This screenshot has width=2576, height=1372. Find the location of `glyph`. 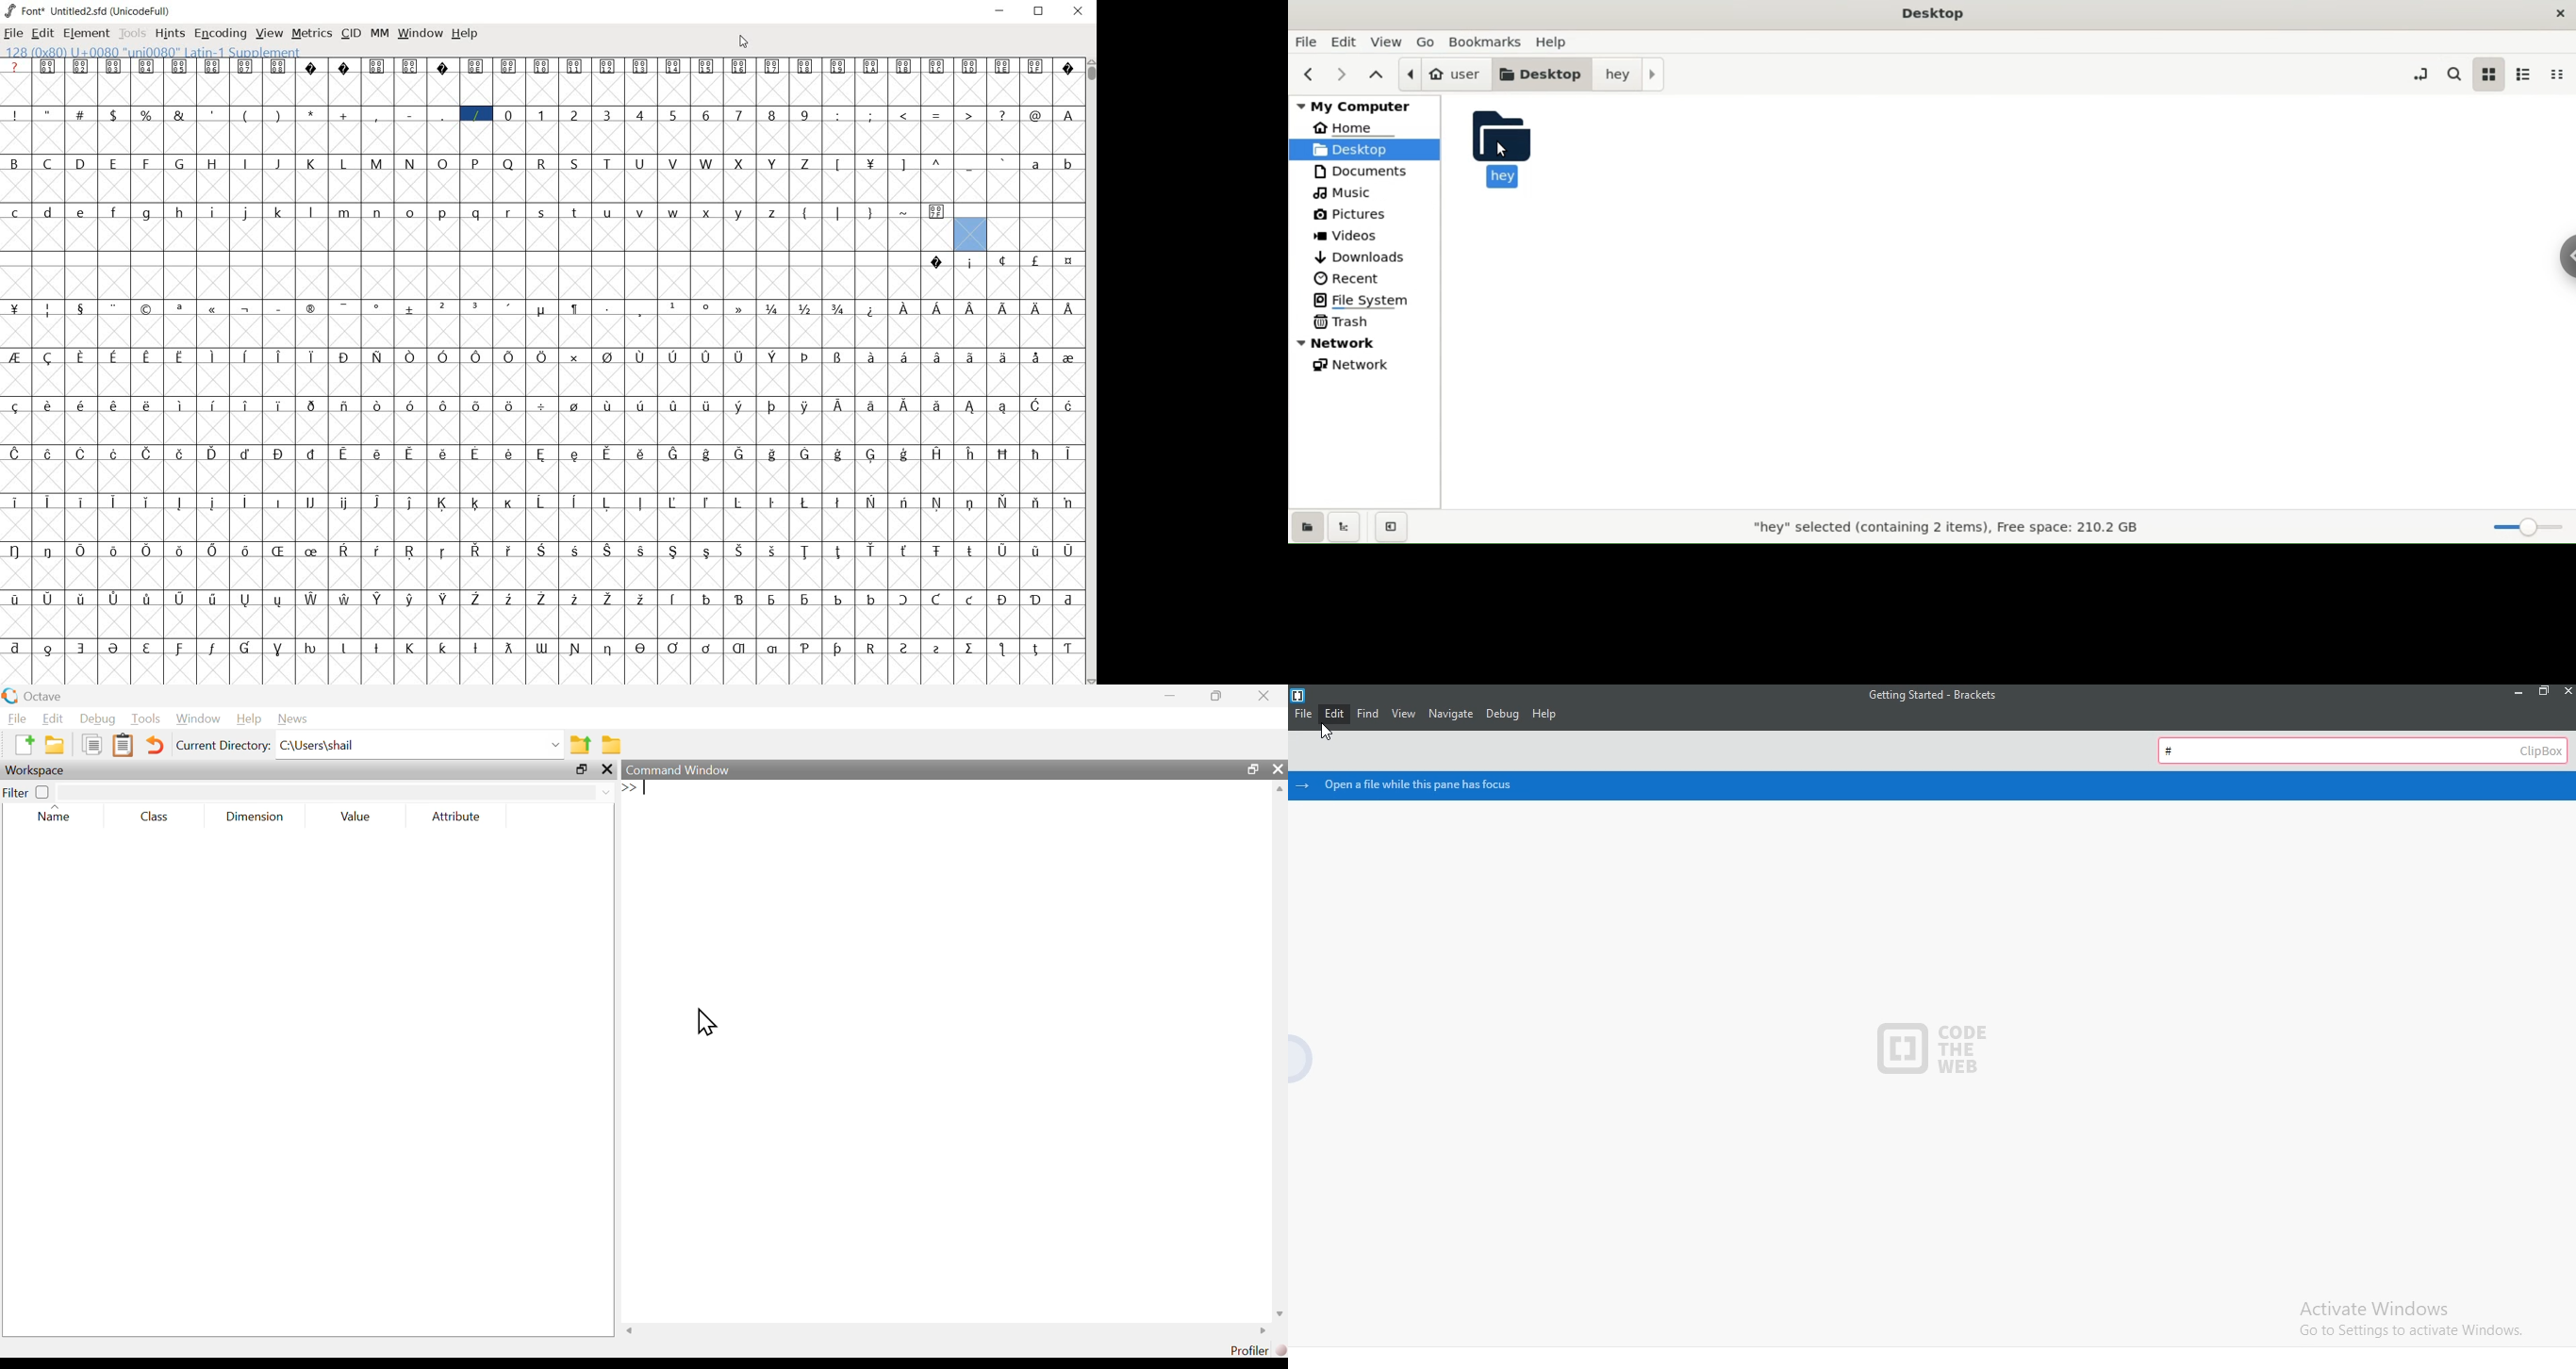

glyph is located at coordinates (312, 599).